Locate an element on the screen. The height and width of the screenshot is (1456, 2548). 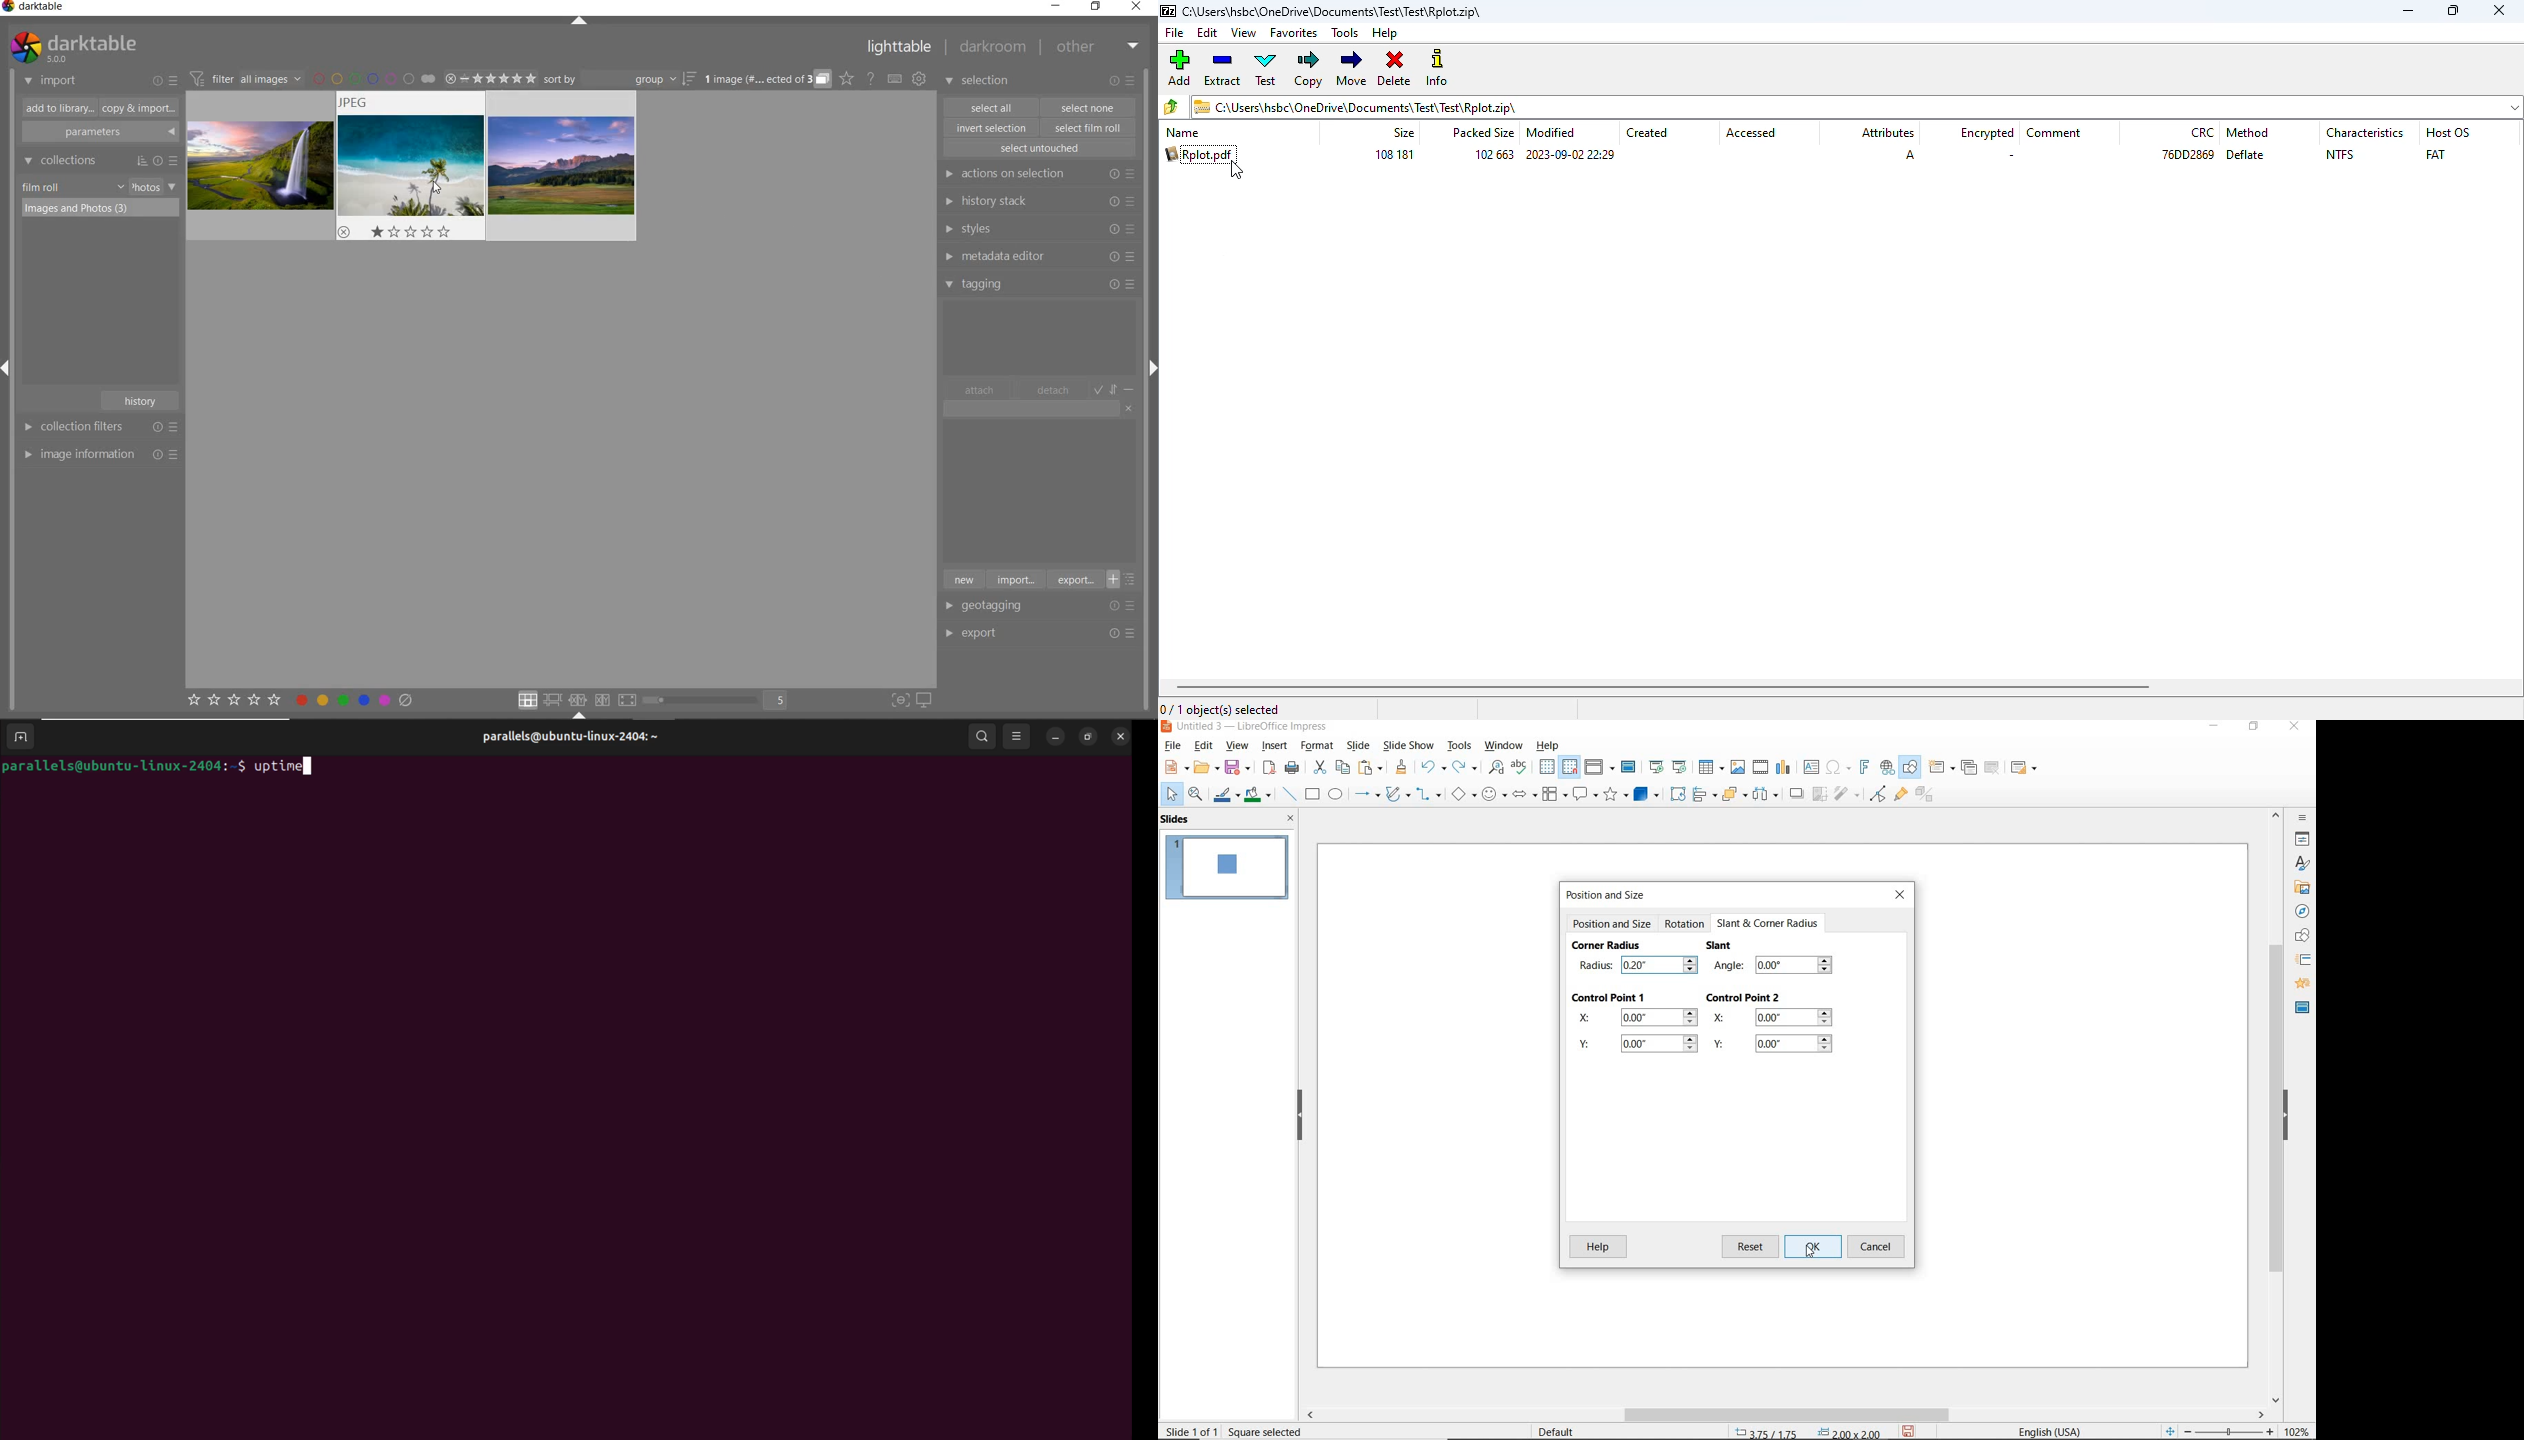
print is located at coordinates (1293, 767).